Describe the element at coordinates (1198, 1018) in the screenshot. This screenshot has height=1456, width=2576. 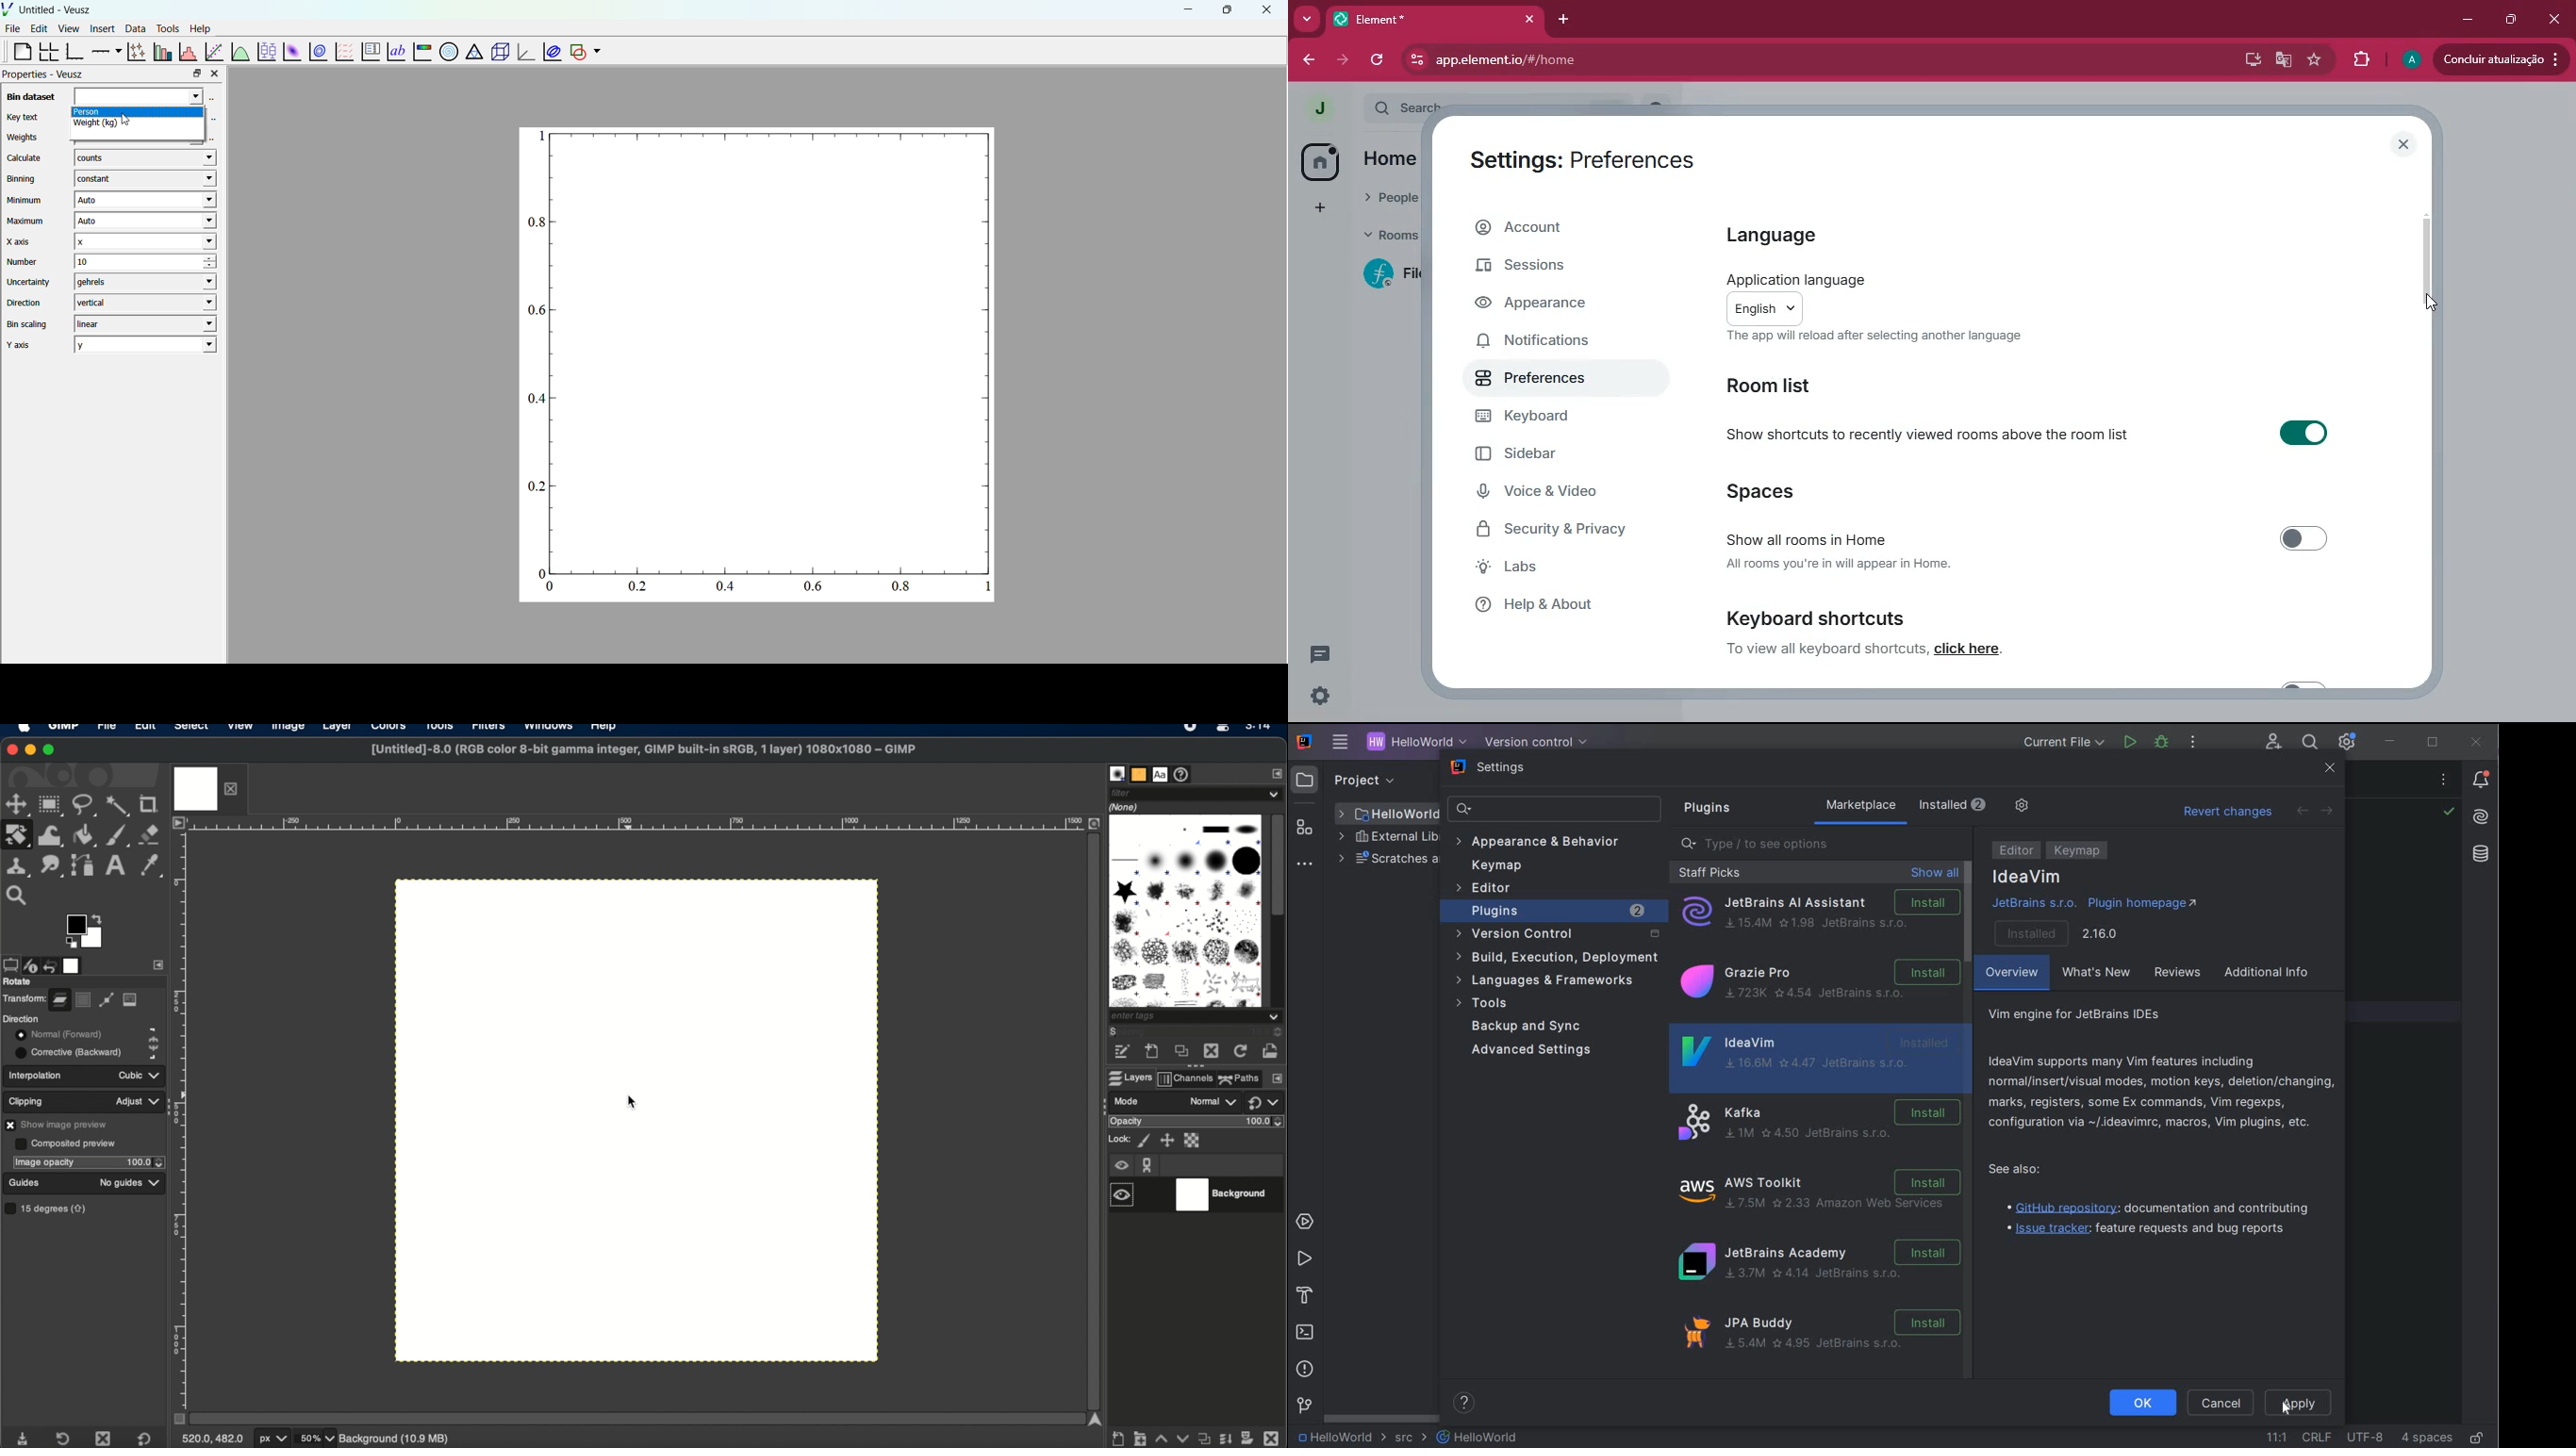
I see `tags dropdown` at that location.